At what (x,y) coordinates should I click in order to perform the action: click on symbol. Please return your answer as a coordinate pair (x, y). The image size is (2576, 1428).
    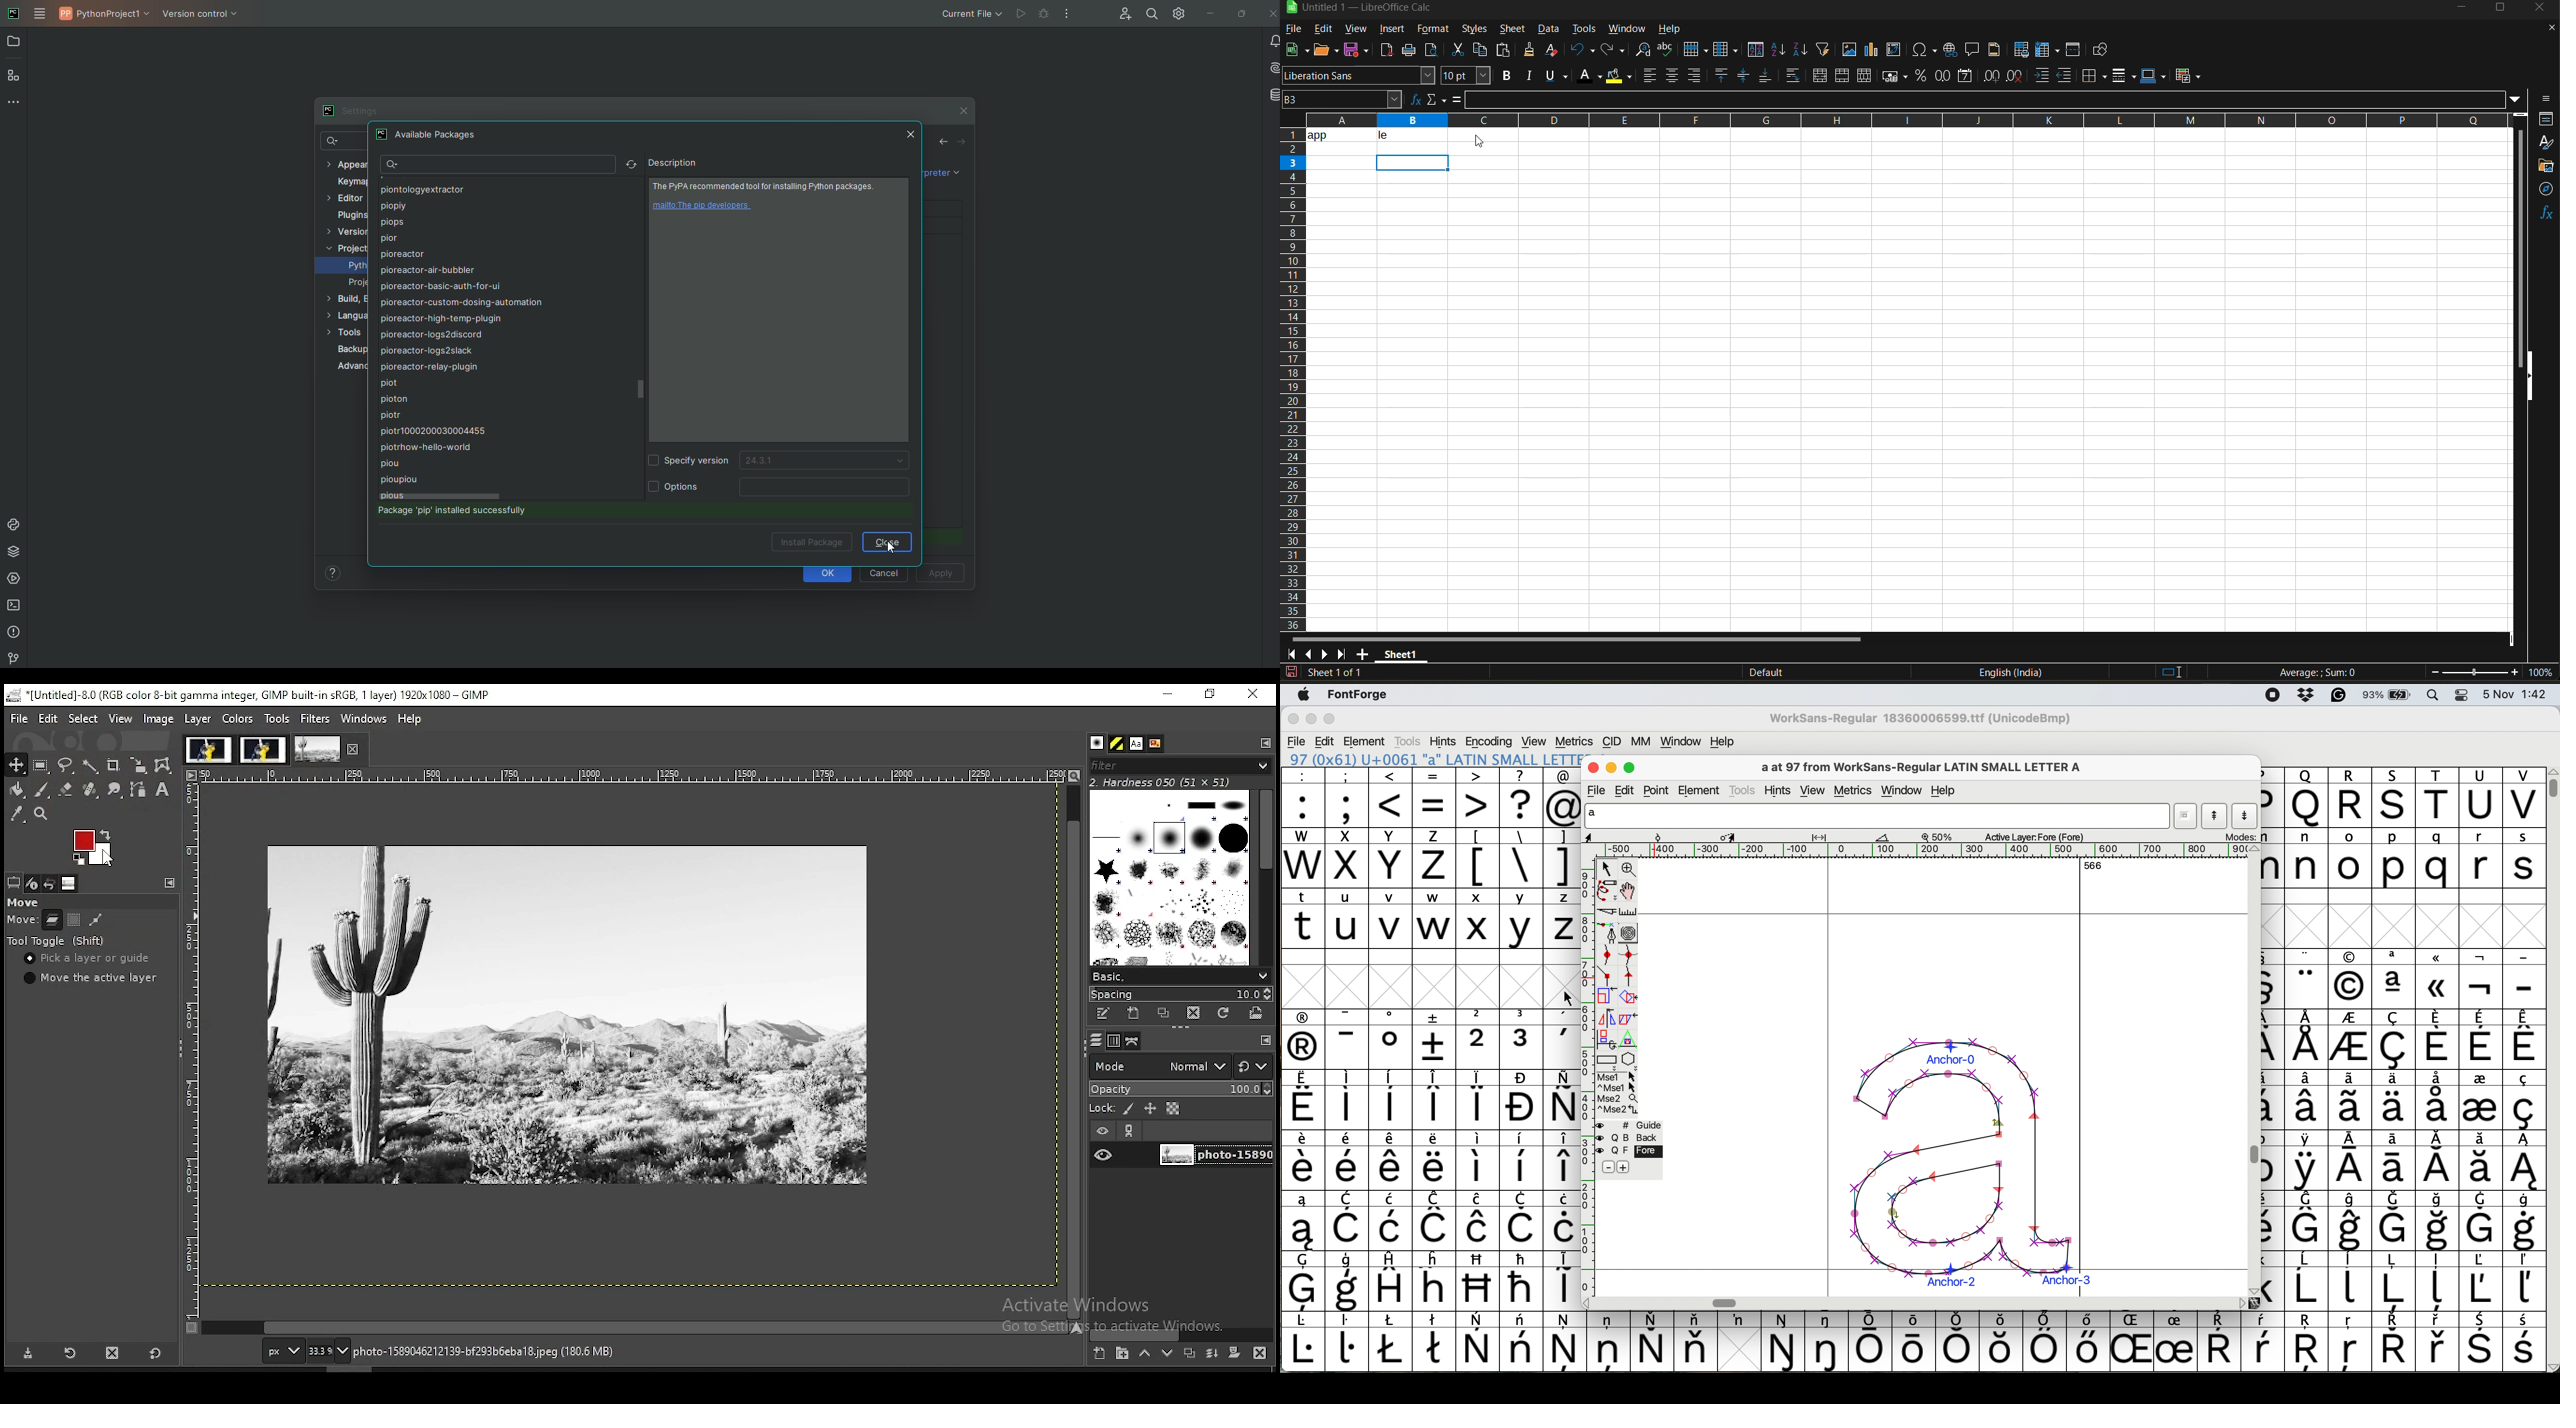
    Looking at the image, I should click on (2309, 1100).